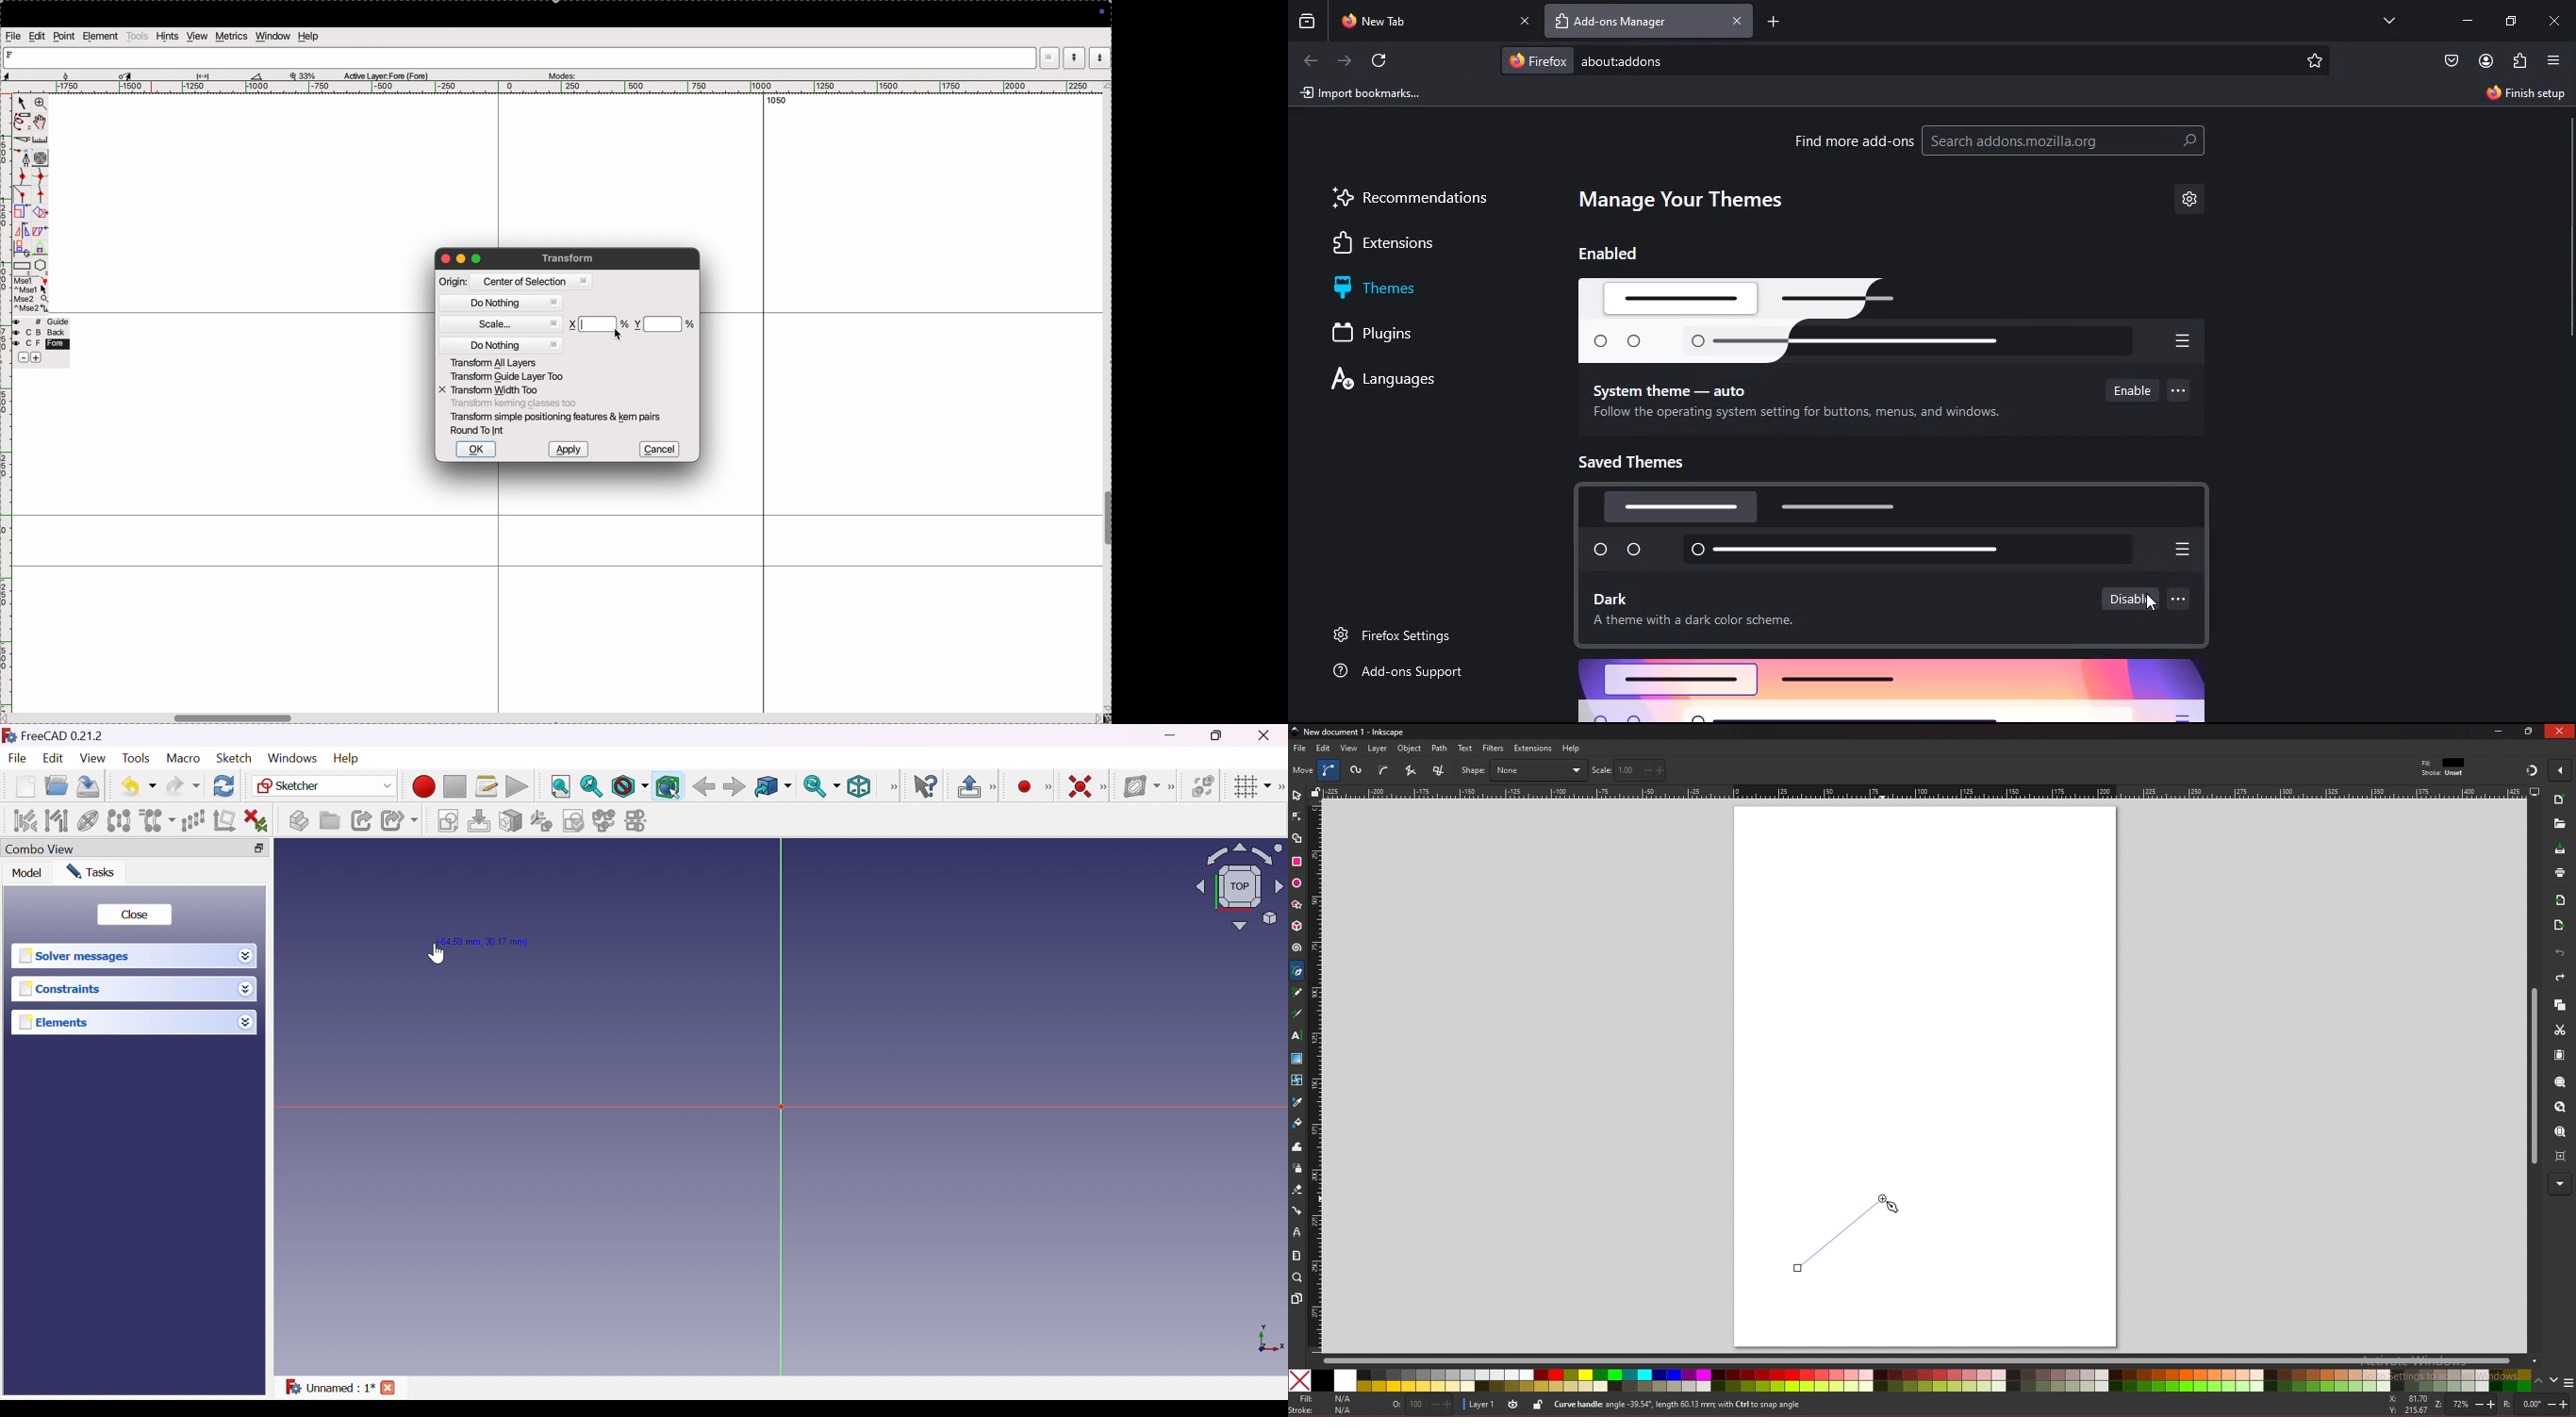  Describe the element at coordinates (1350, 731) in the screenshot. I see `title` at that location.